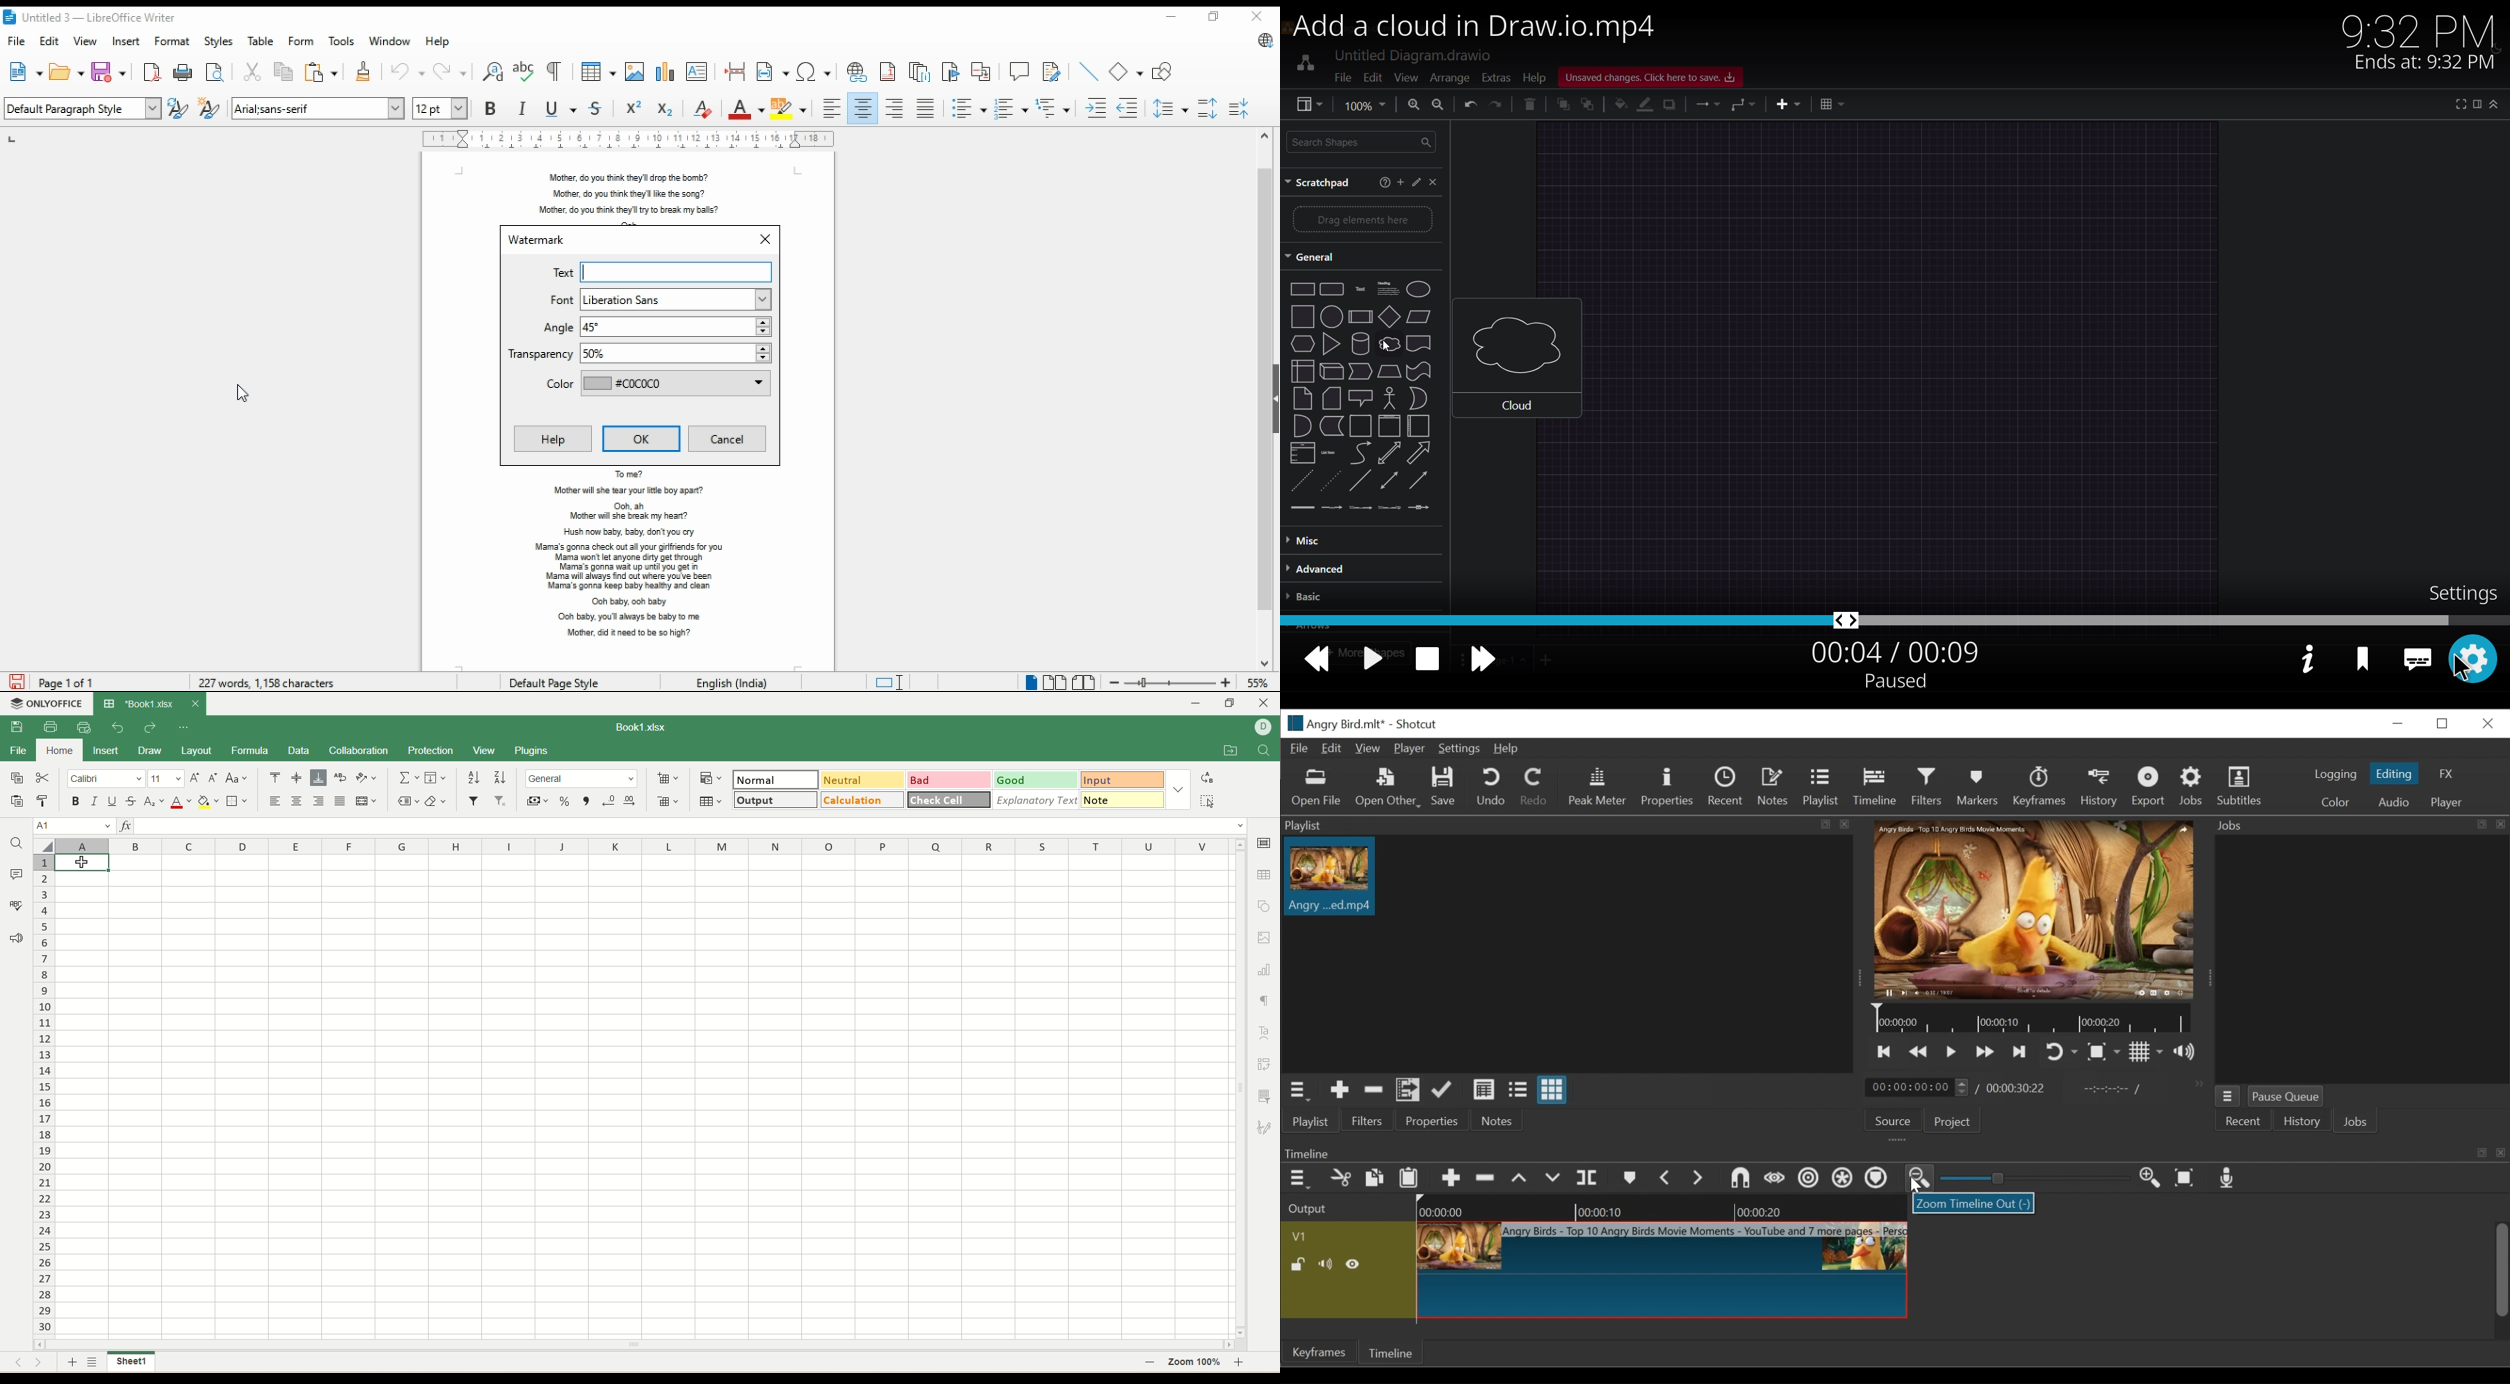  I want to click on Remove cut, so click(1374, 1091).